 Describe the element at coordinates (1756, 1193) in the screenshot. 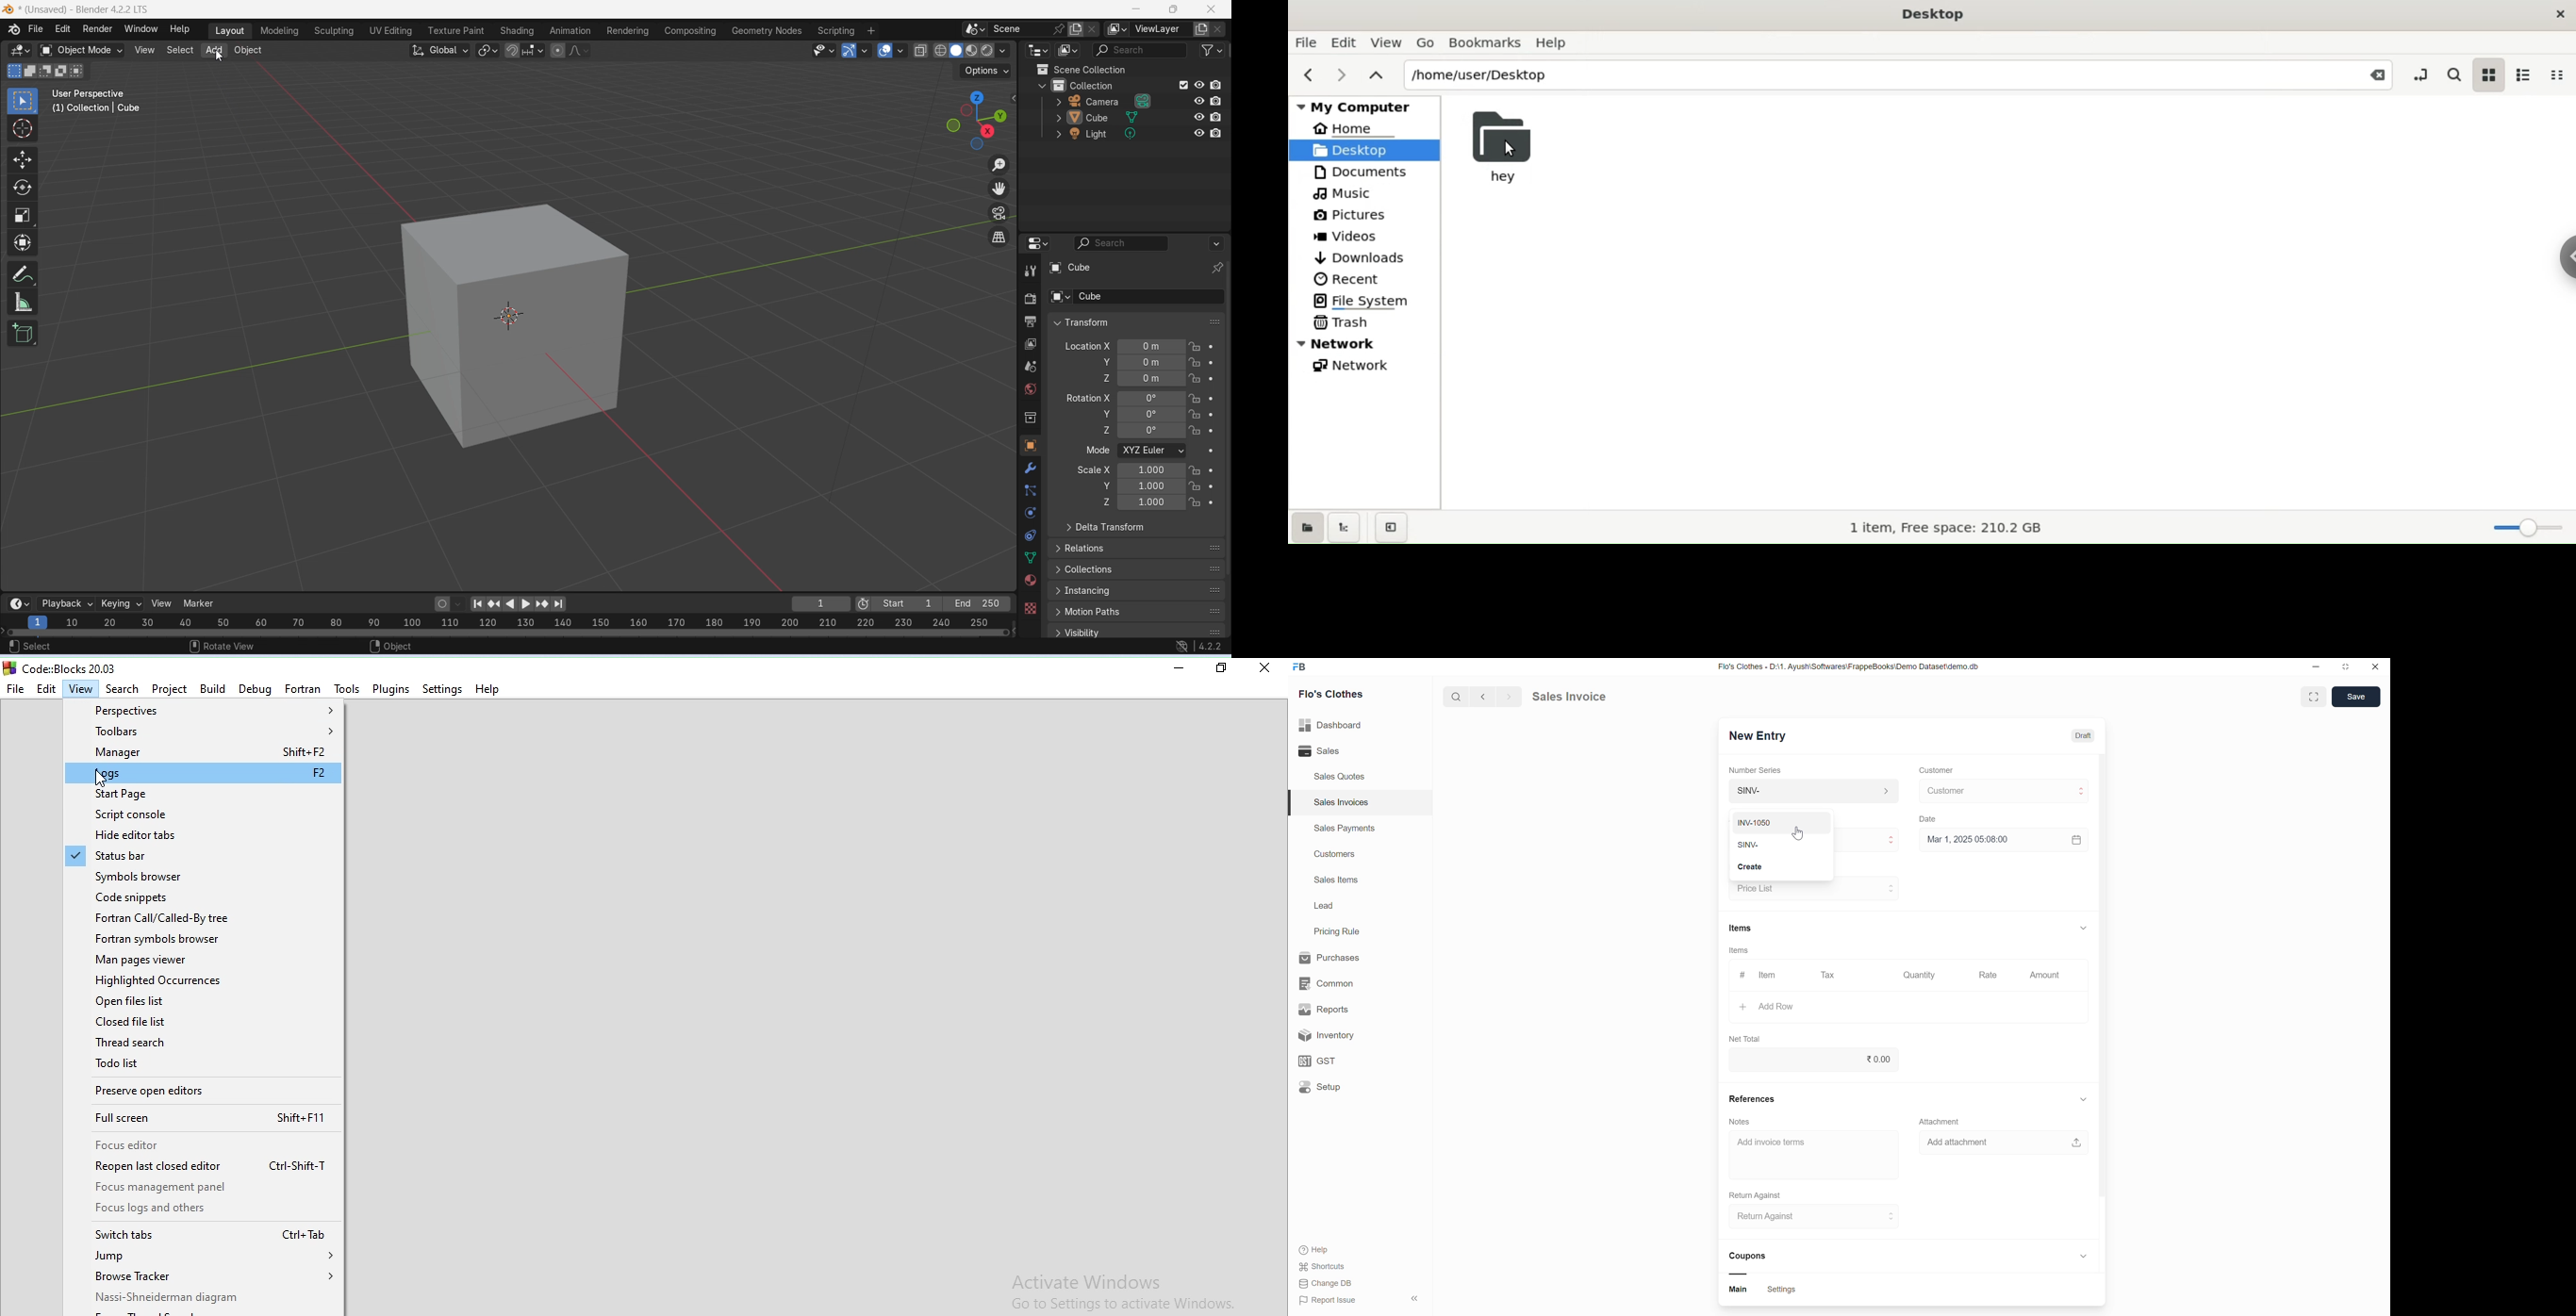

I see `Return Against` at that location.